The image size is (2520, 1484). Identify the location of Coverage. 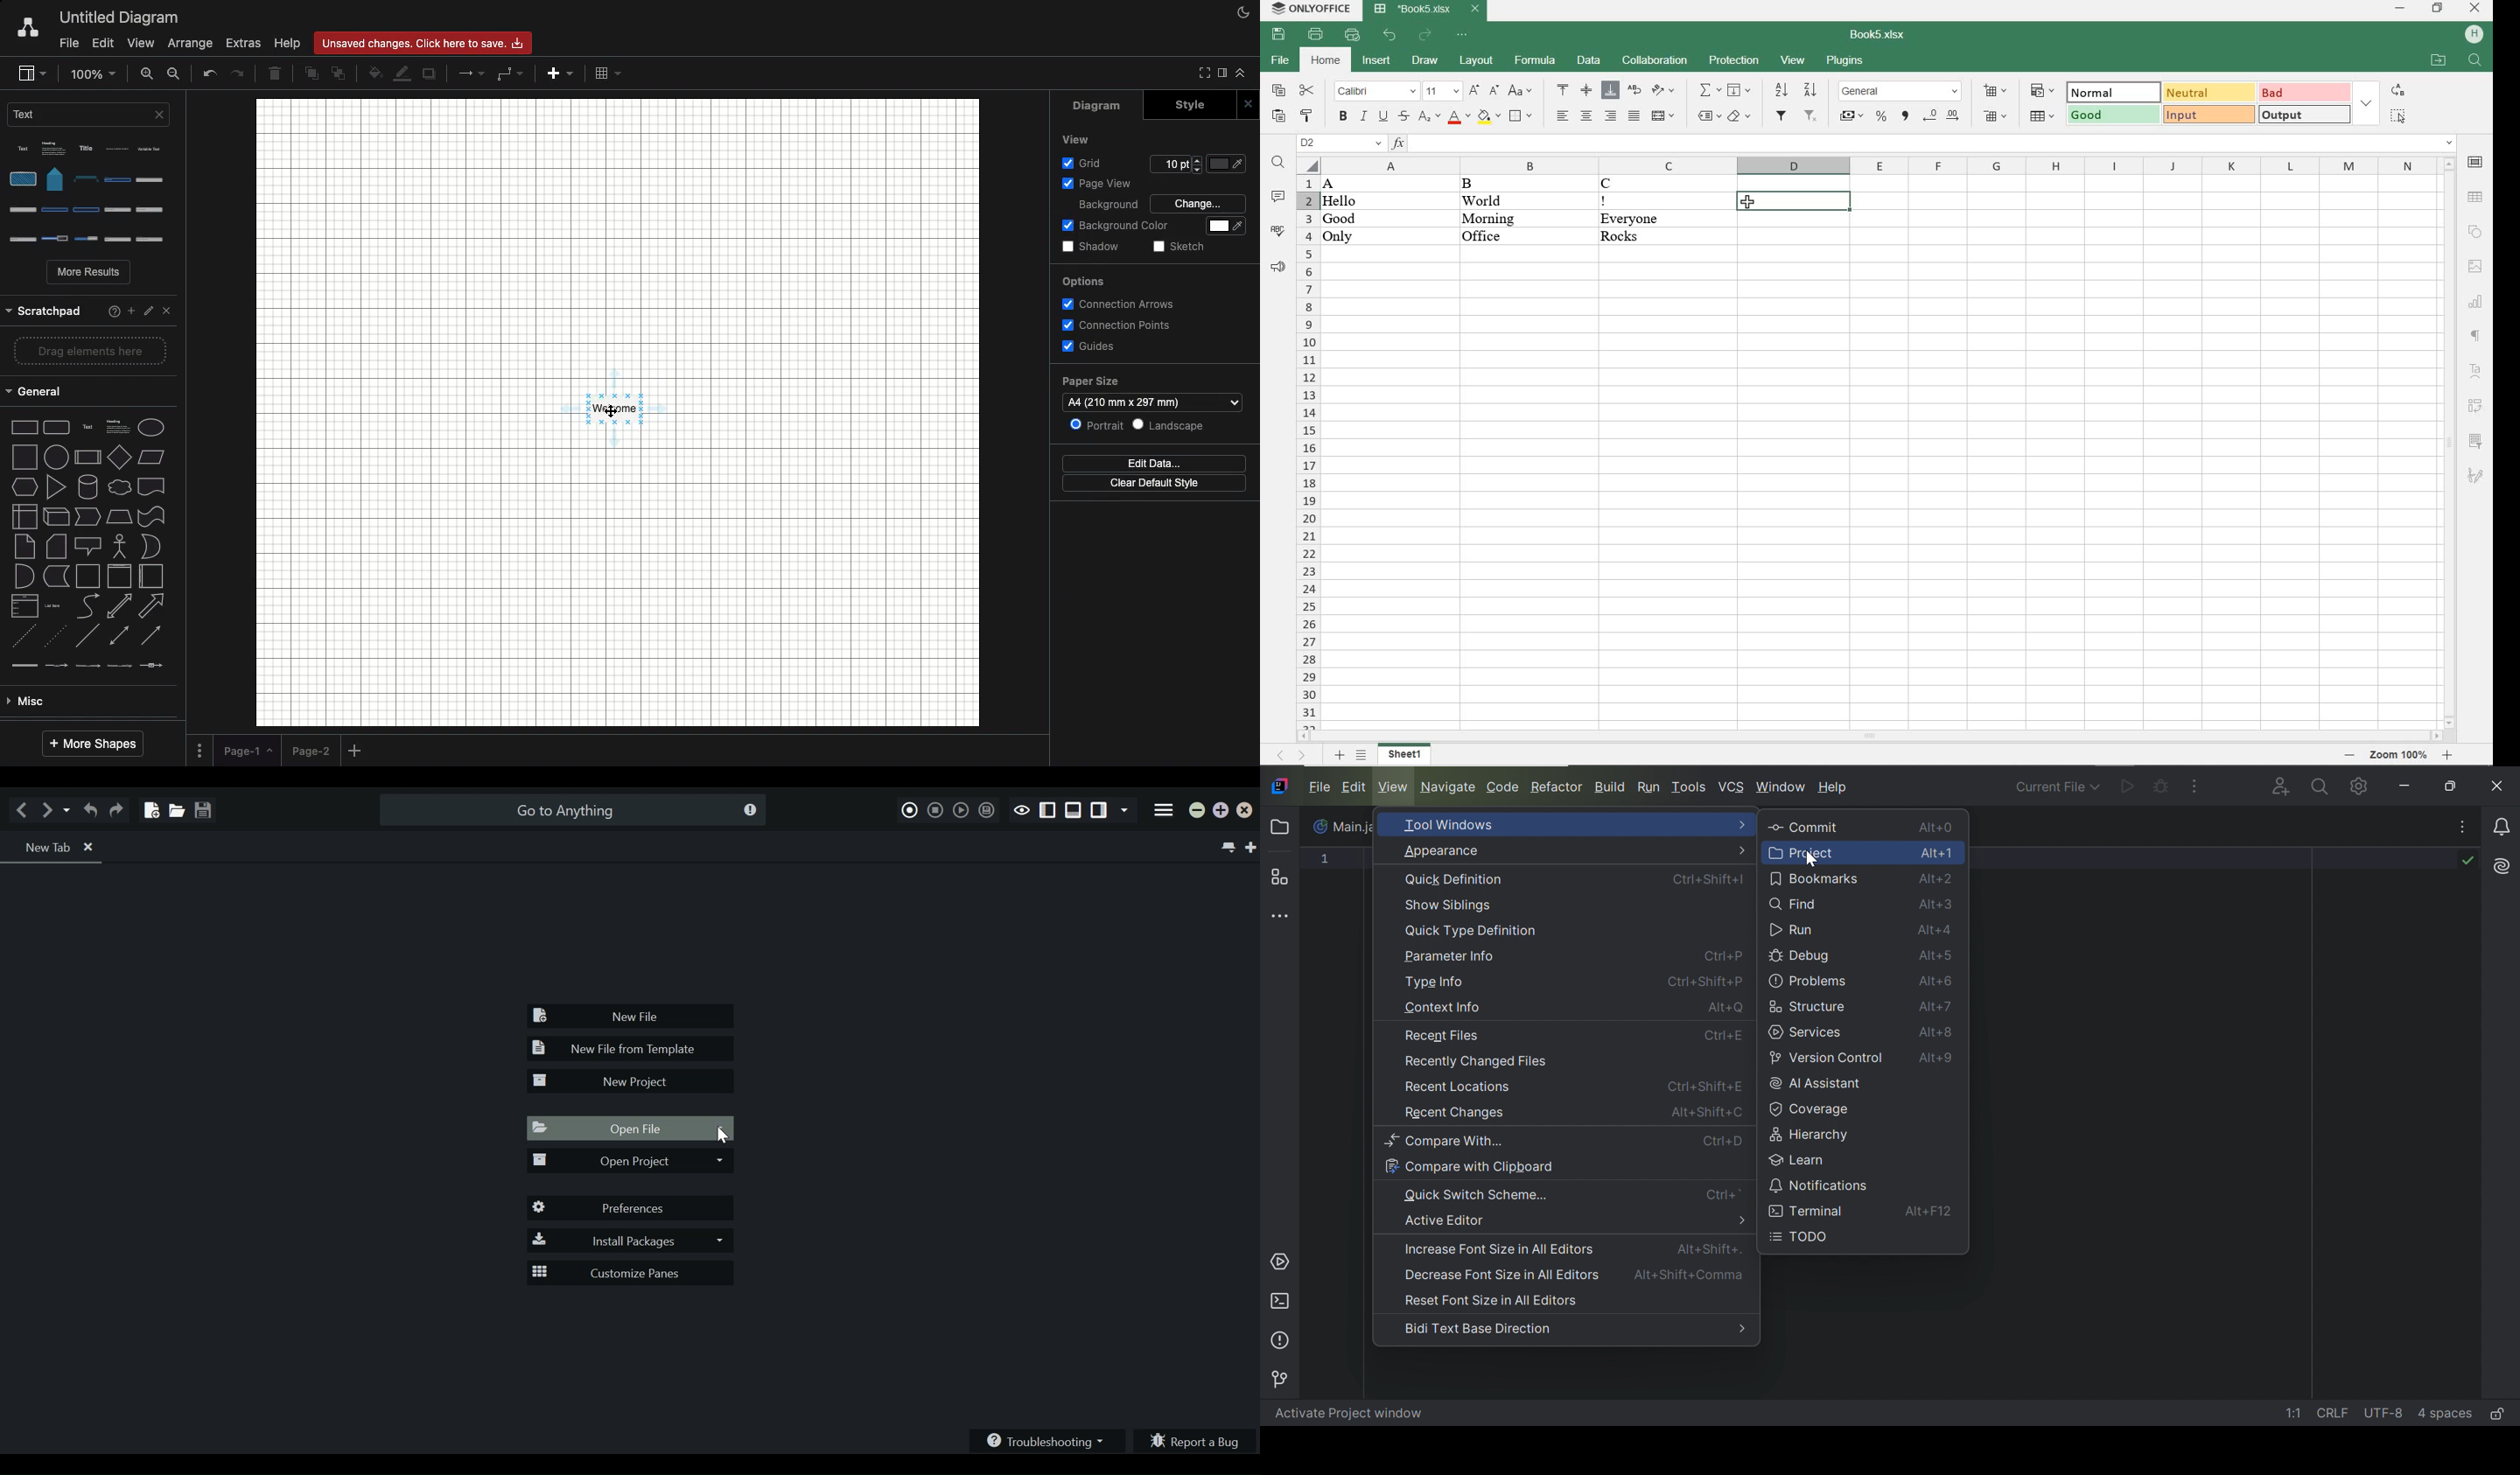
(1807, 1110).